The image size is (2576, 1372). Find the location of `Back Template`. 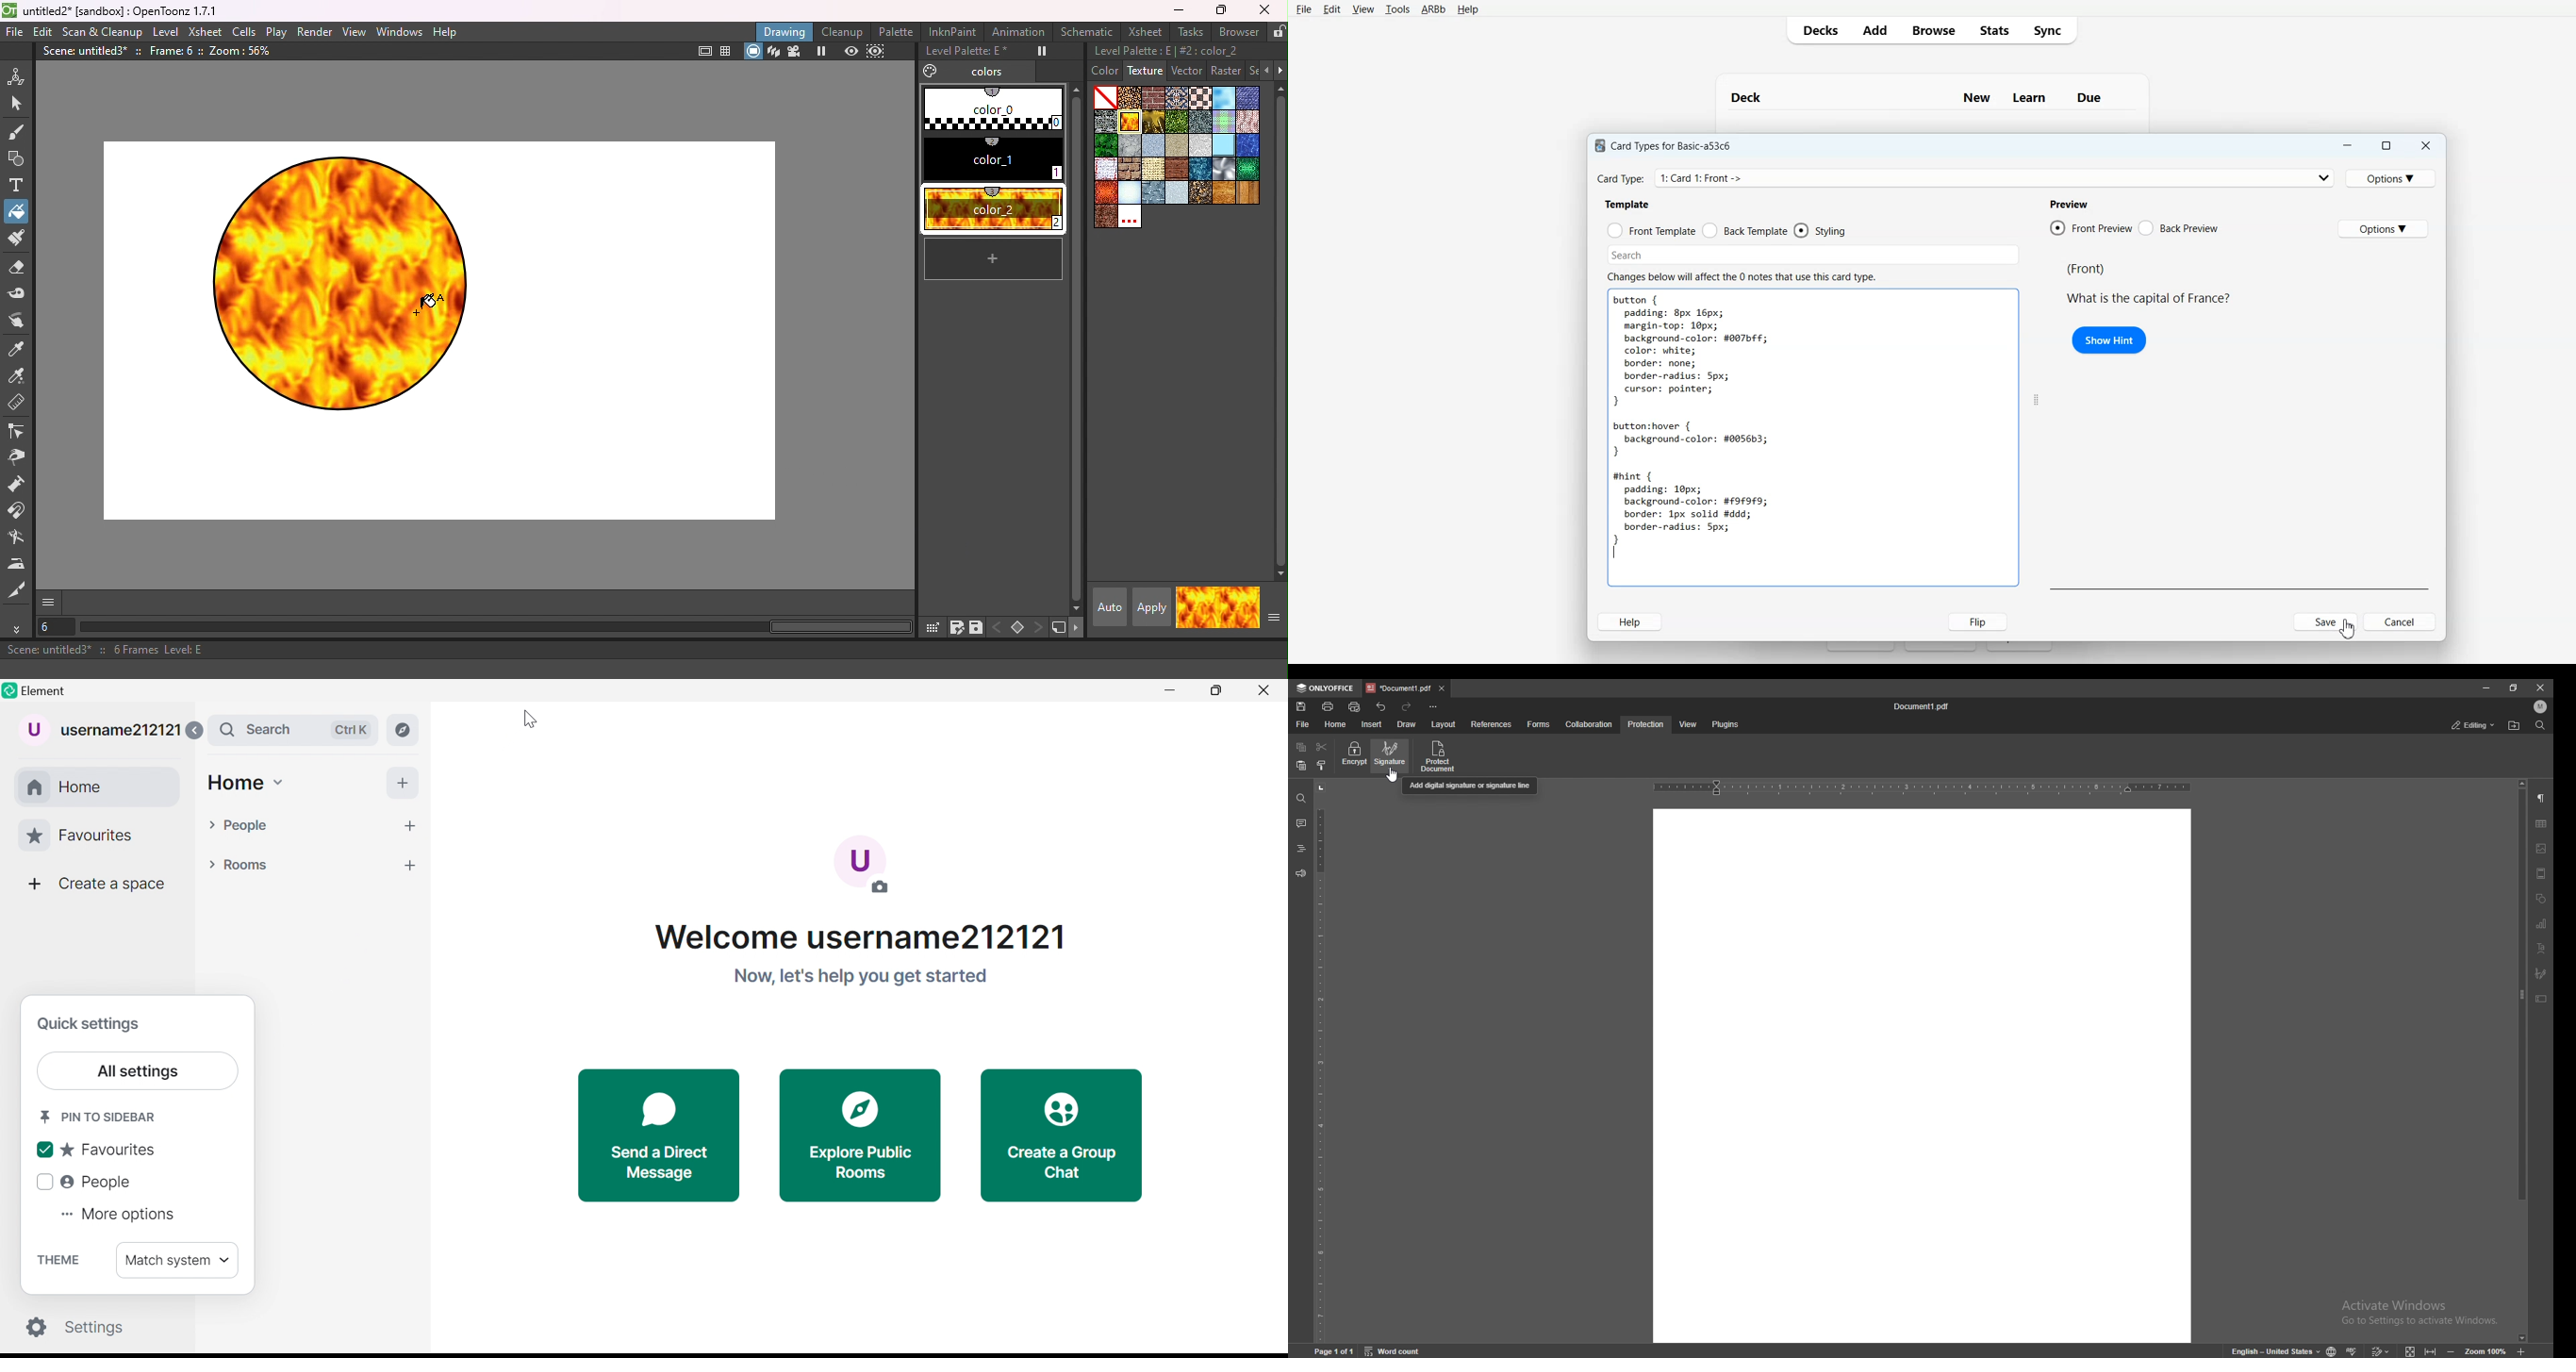

Back Template is located at coordinates (1745, 231).